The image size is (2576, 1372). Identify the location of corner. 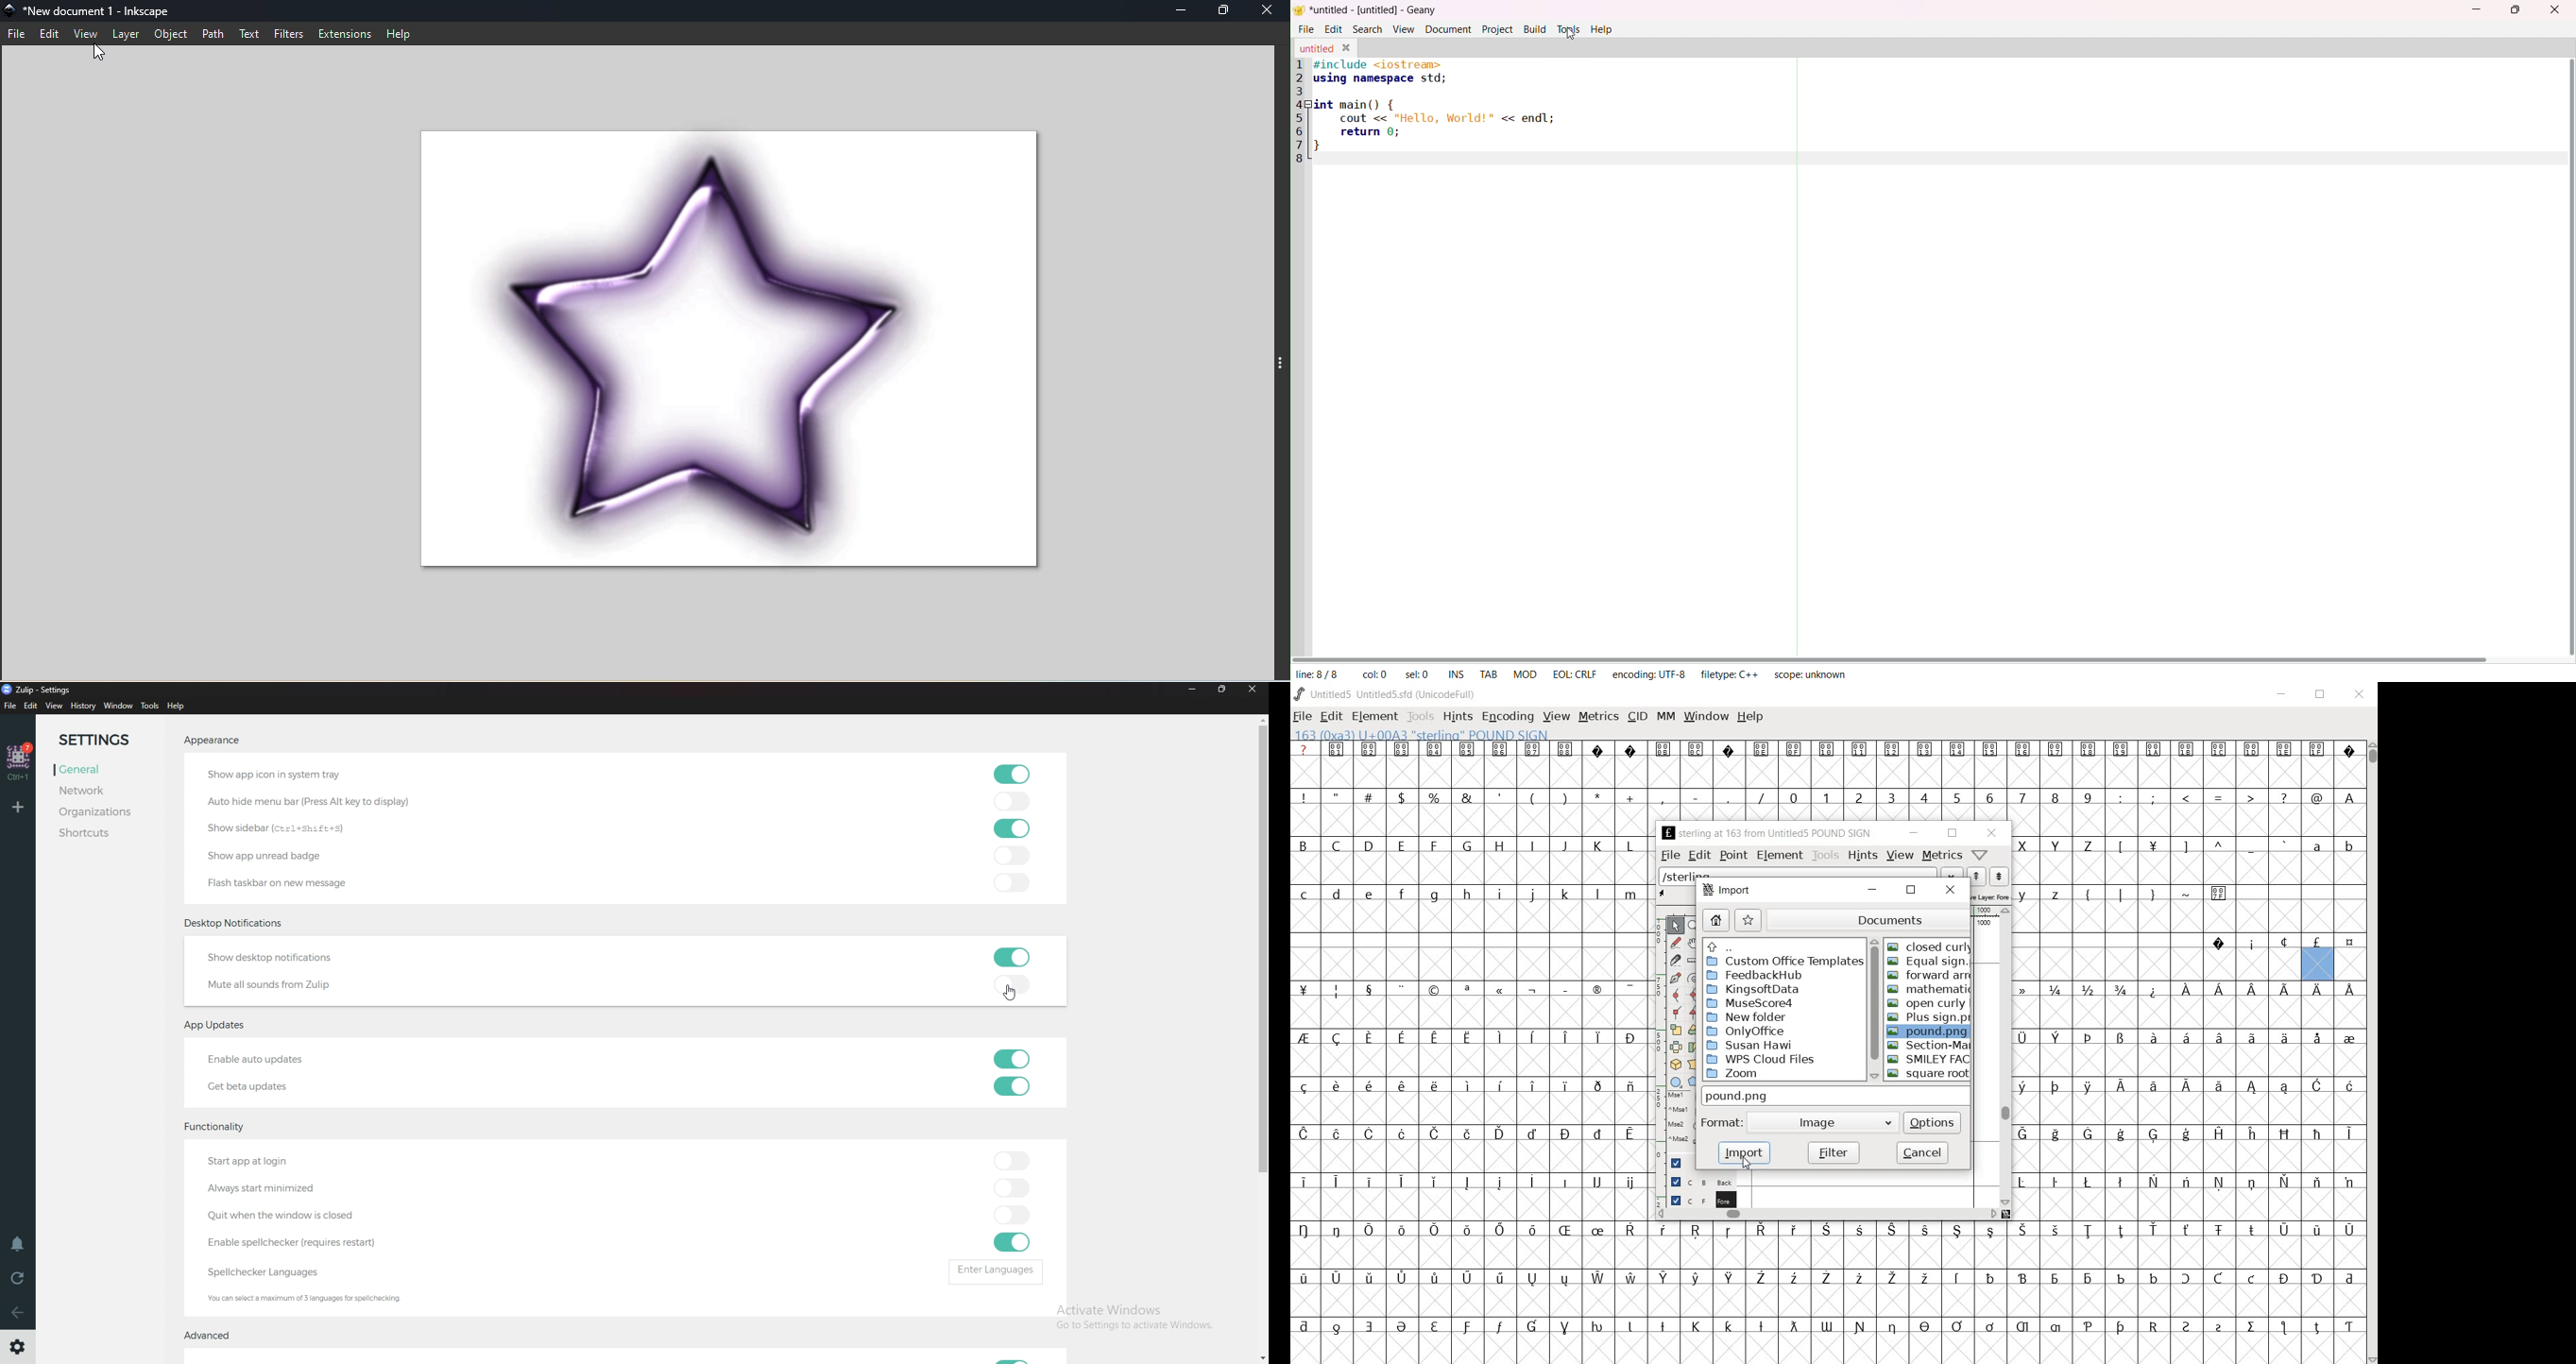
(1679, 1015).